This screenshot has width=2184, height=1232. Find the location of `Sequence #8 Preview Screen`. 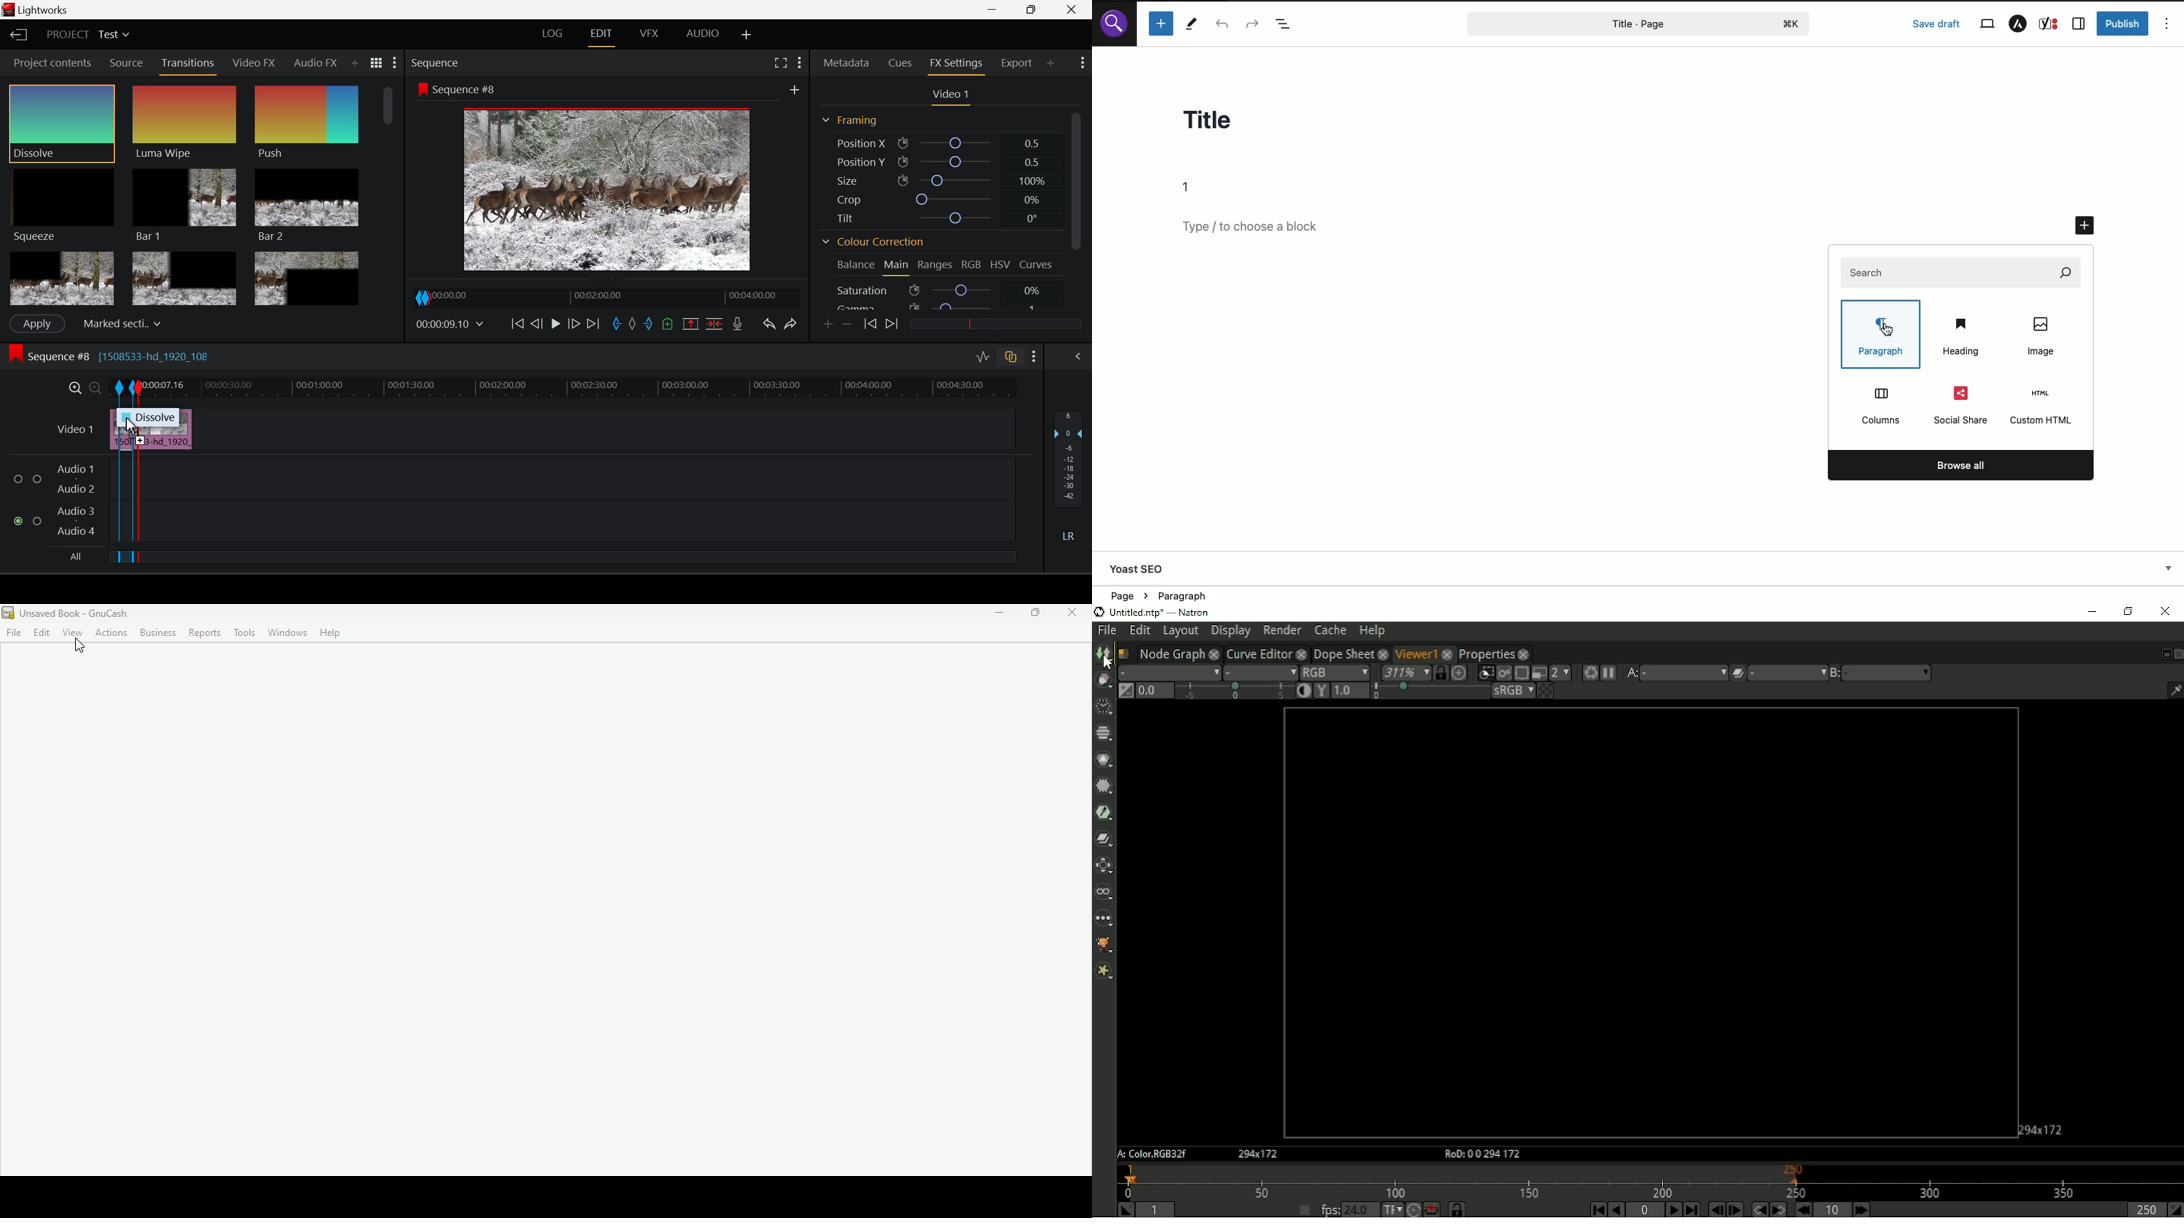

Sequence #8 Preview Screen is located at coordinates (607, 177).